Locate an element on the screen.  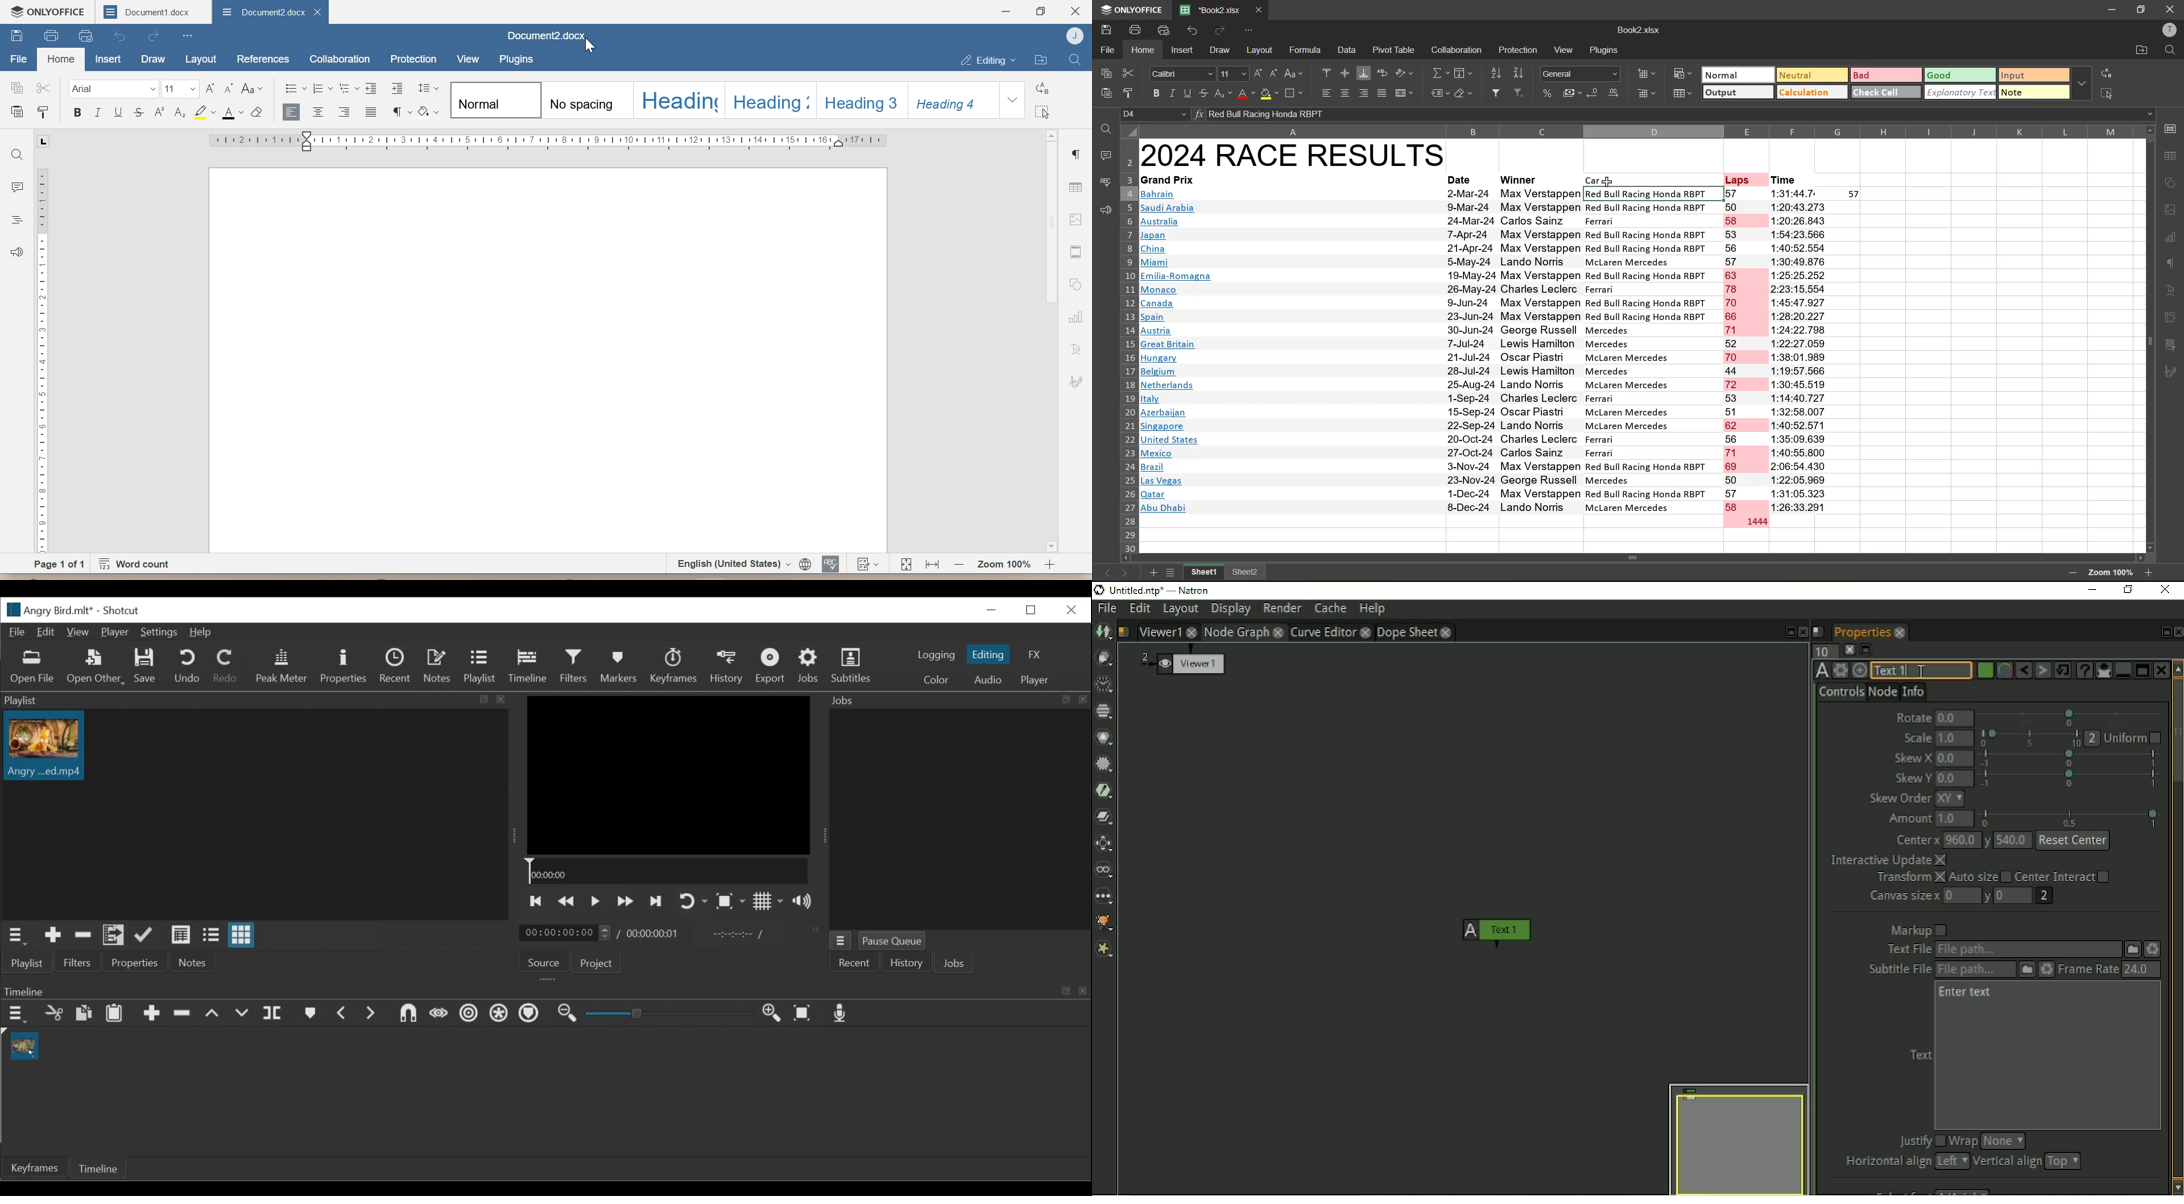
Shapes is located at coordinates (1076, 284).